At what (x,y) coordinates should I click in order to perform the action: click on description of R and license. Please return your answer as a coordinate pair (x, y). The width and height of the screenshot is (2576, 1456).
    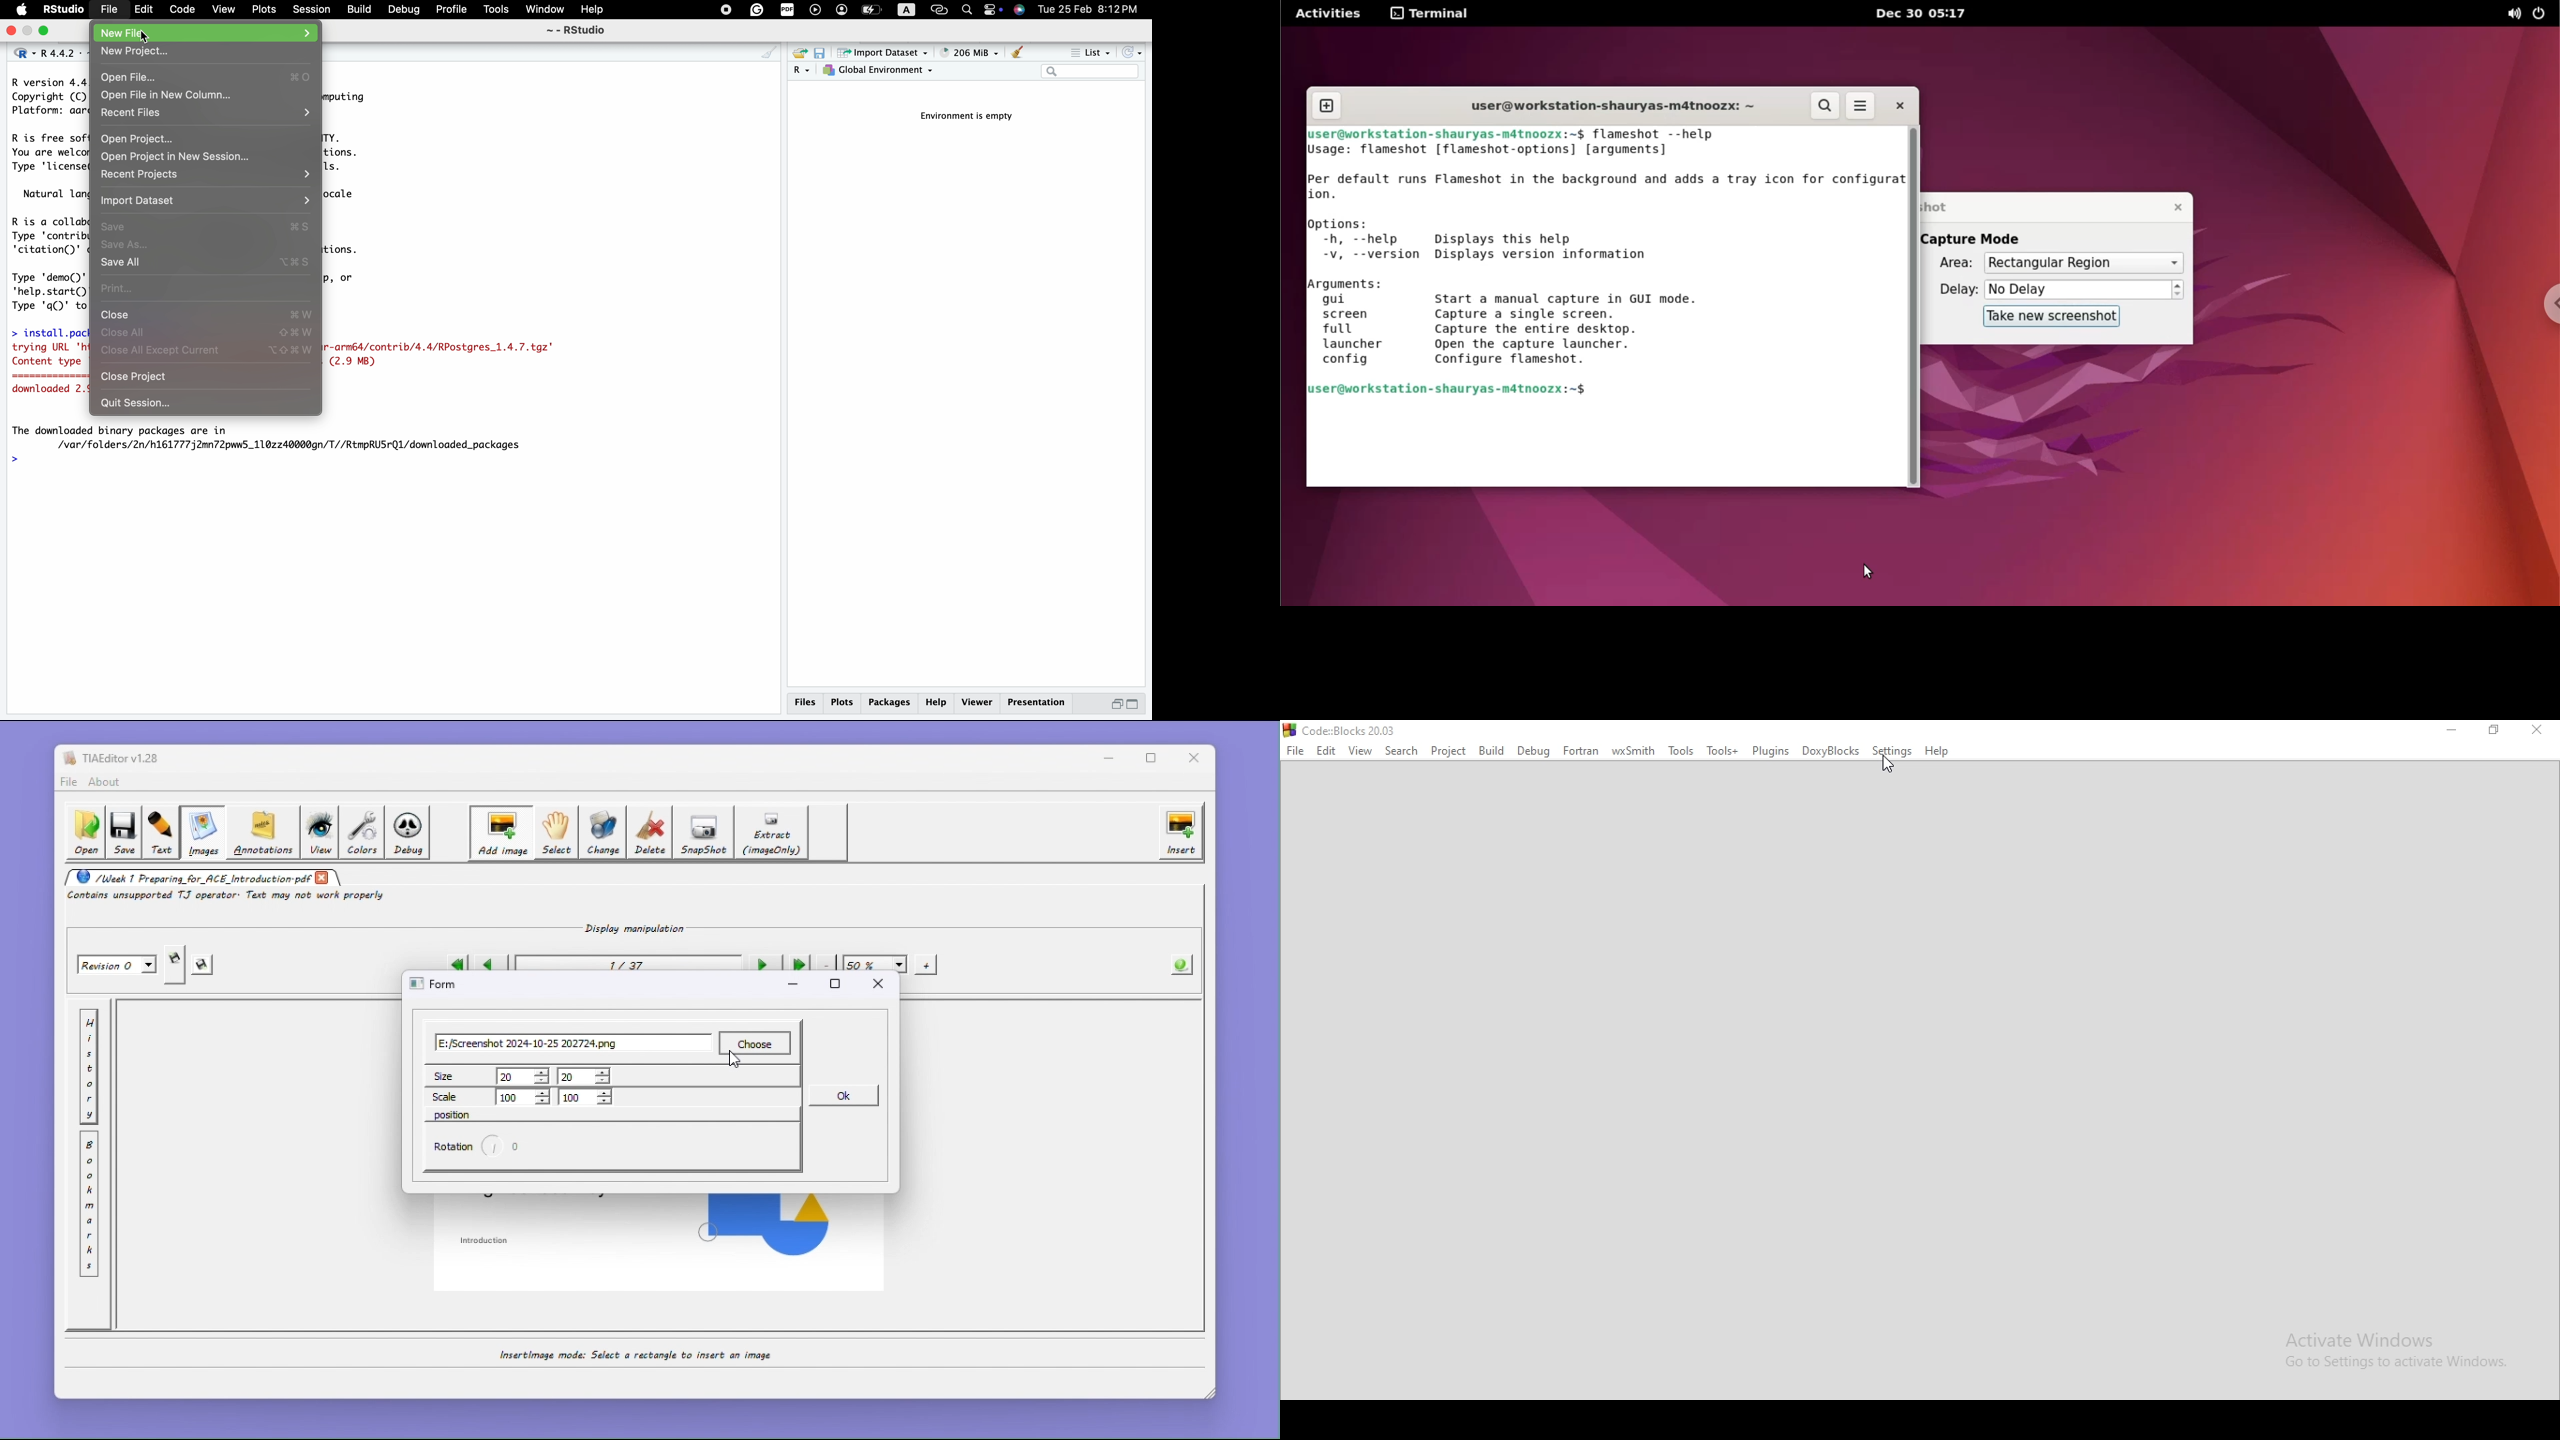
    Looking at the image, I should click on (46, 153).